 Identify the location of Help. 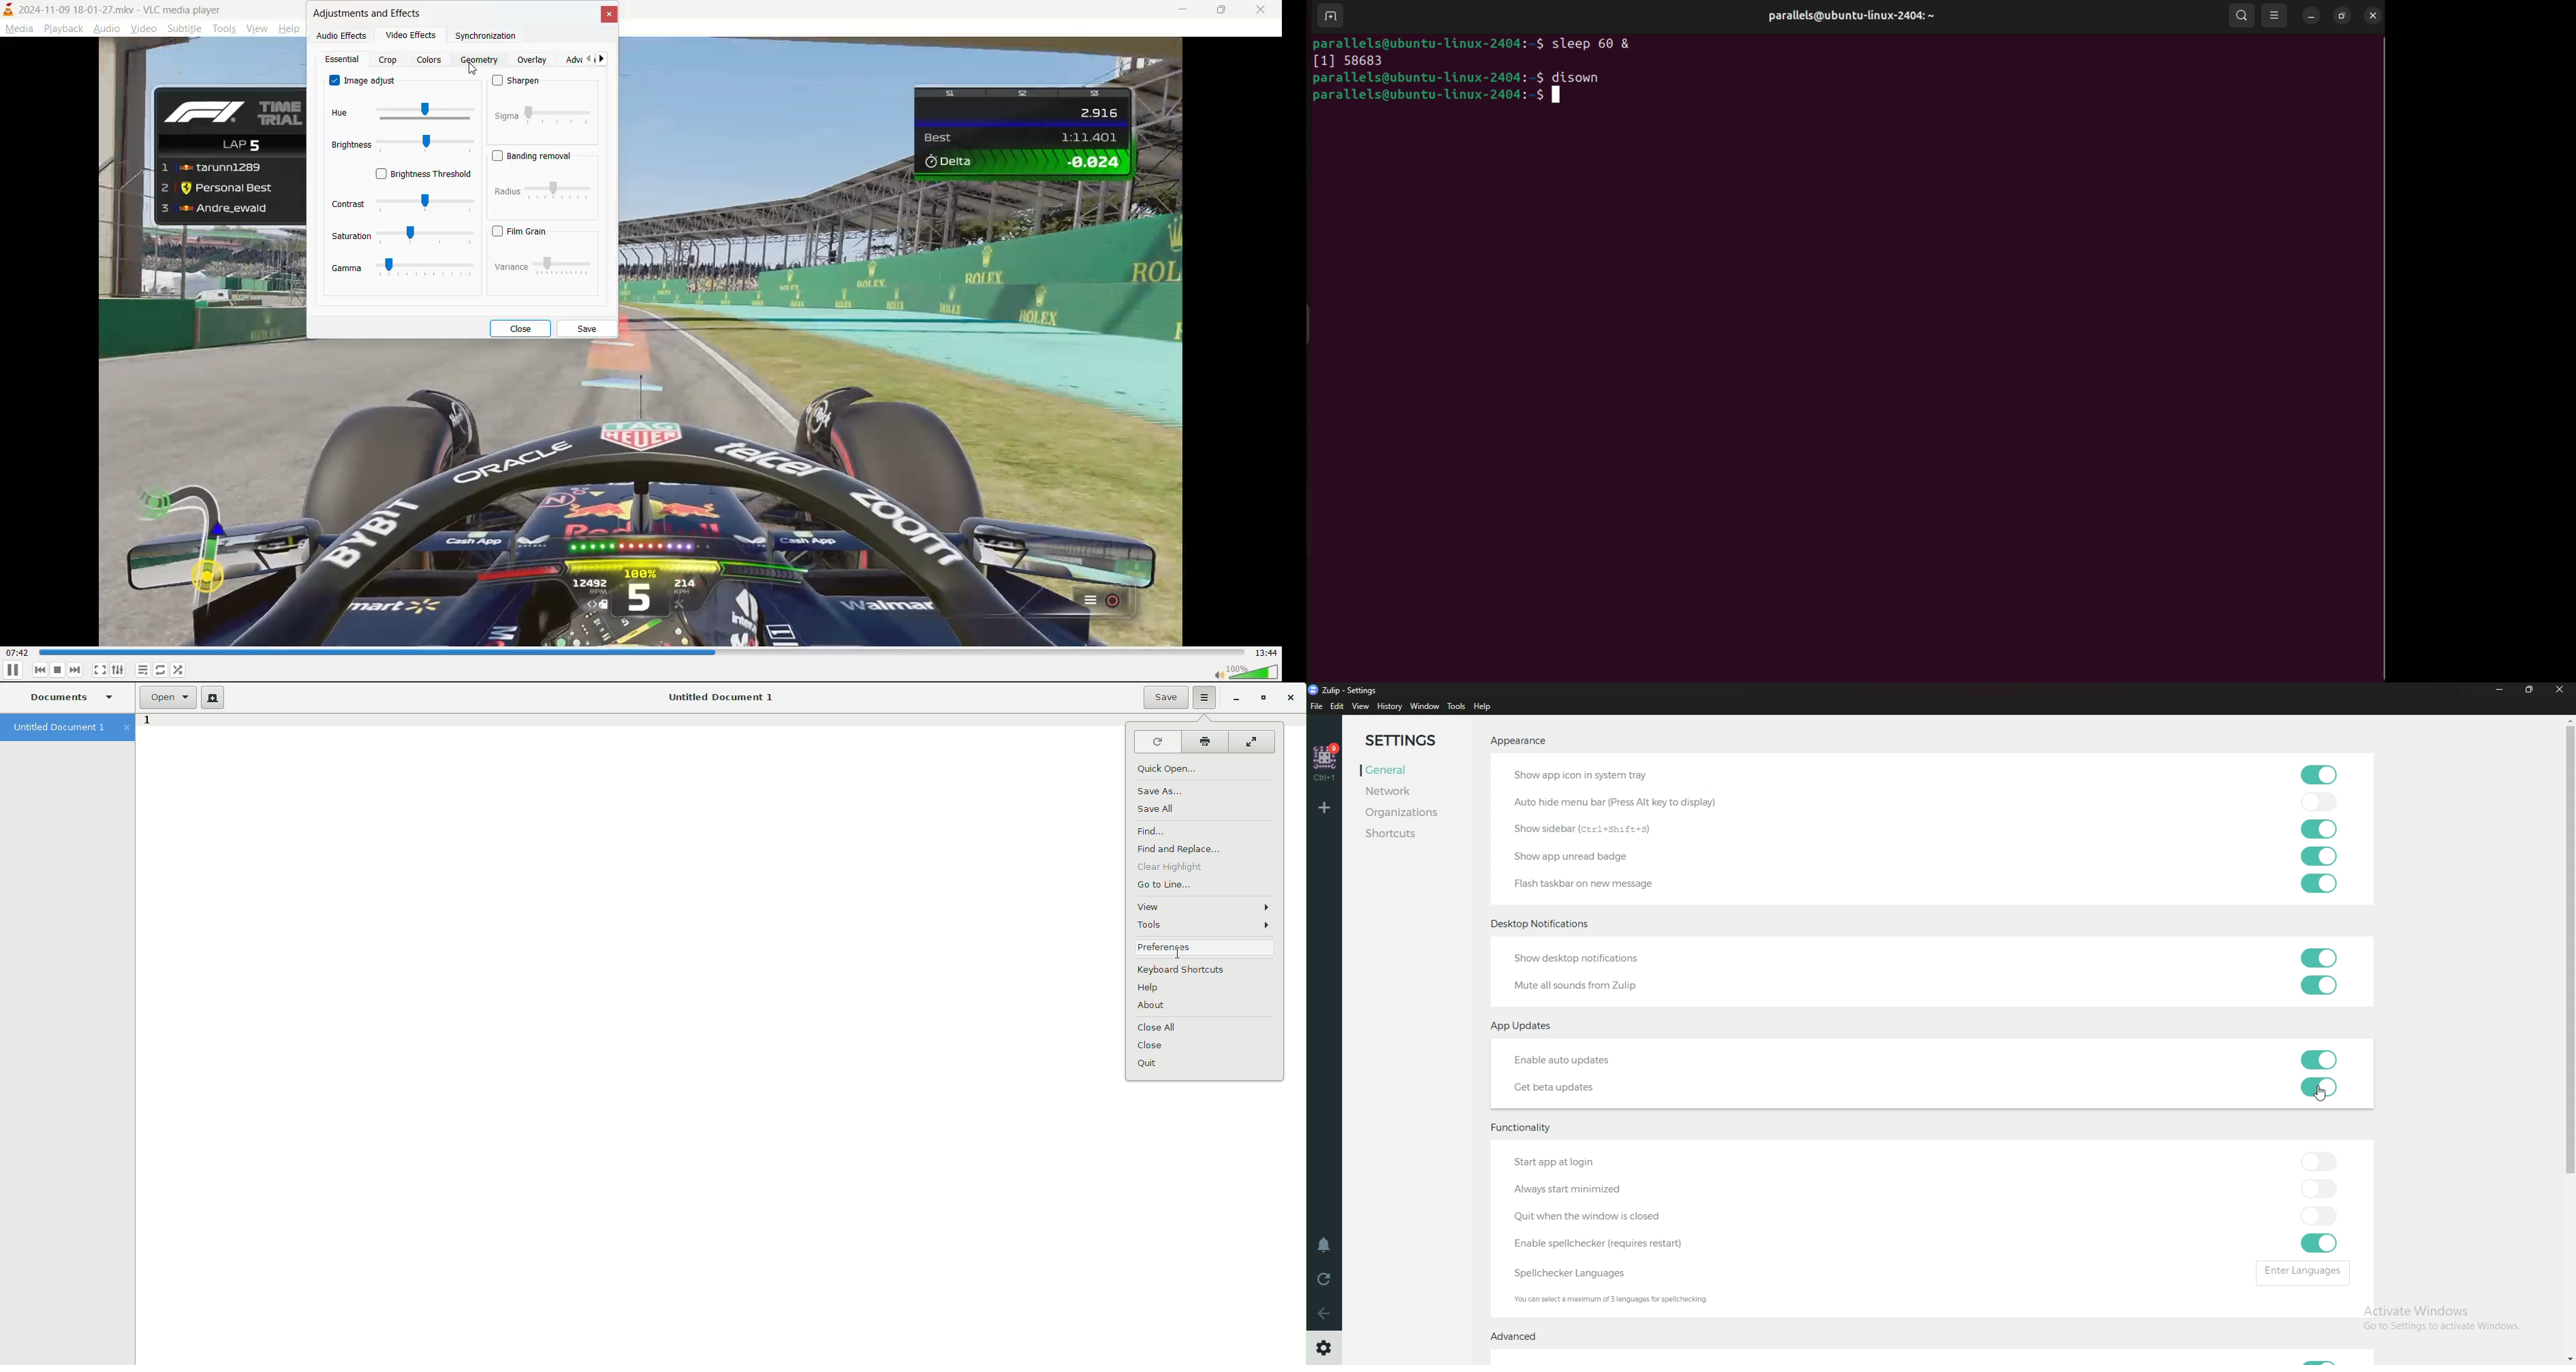
(1153, 988).